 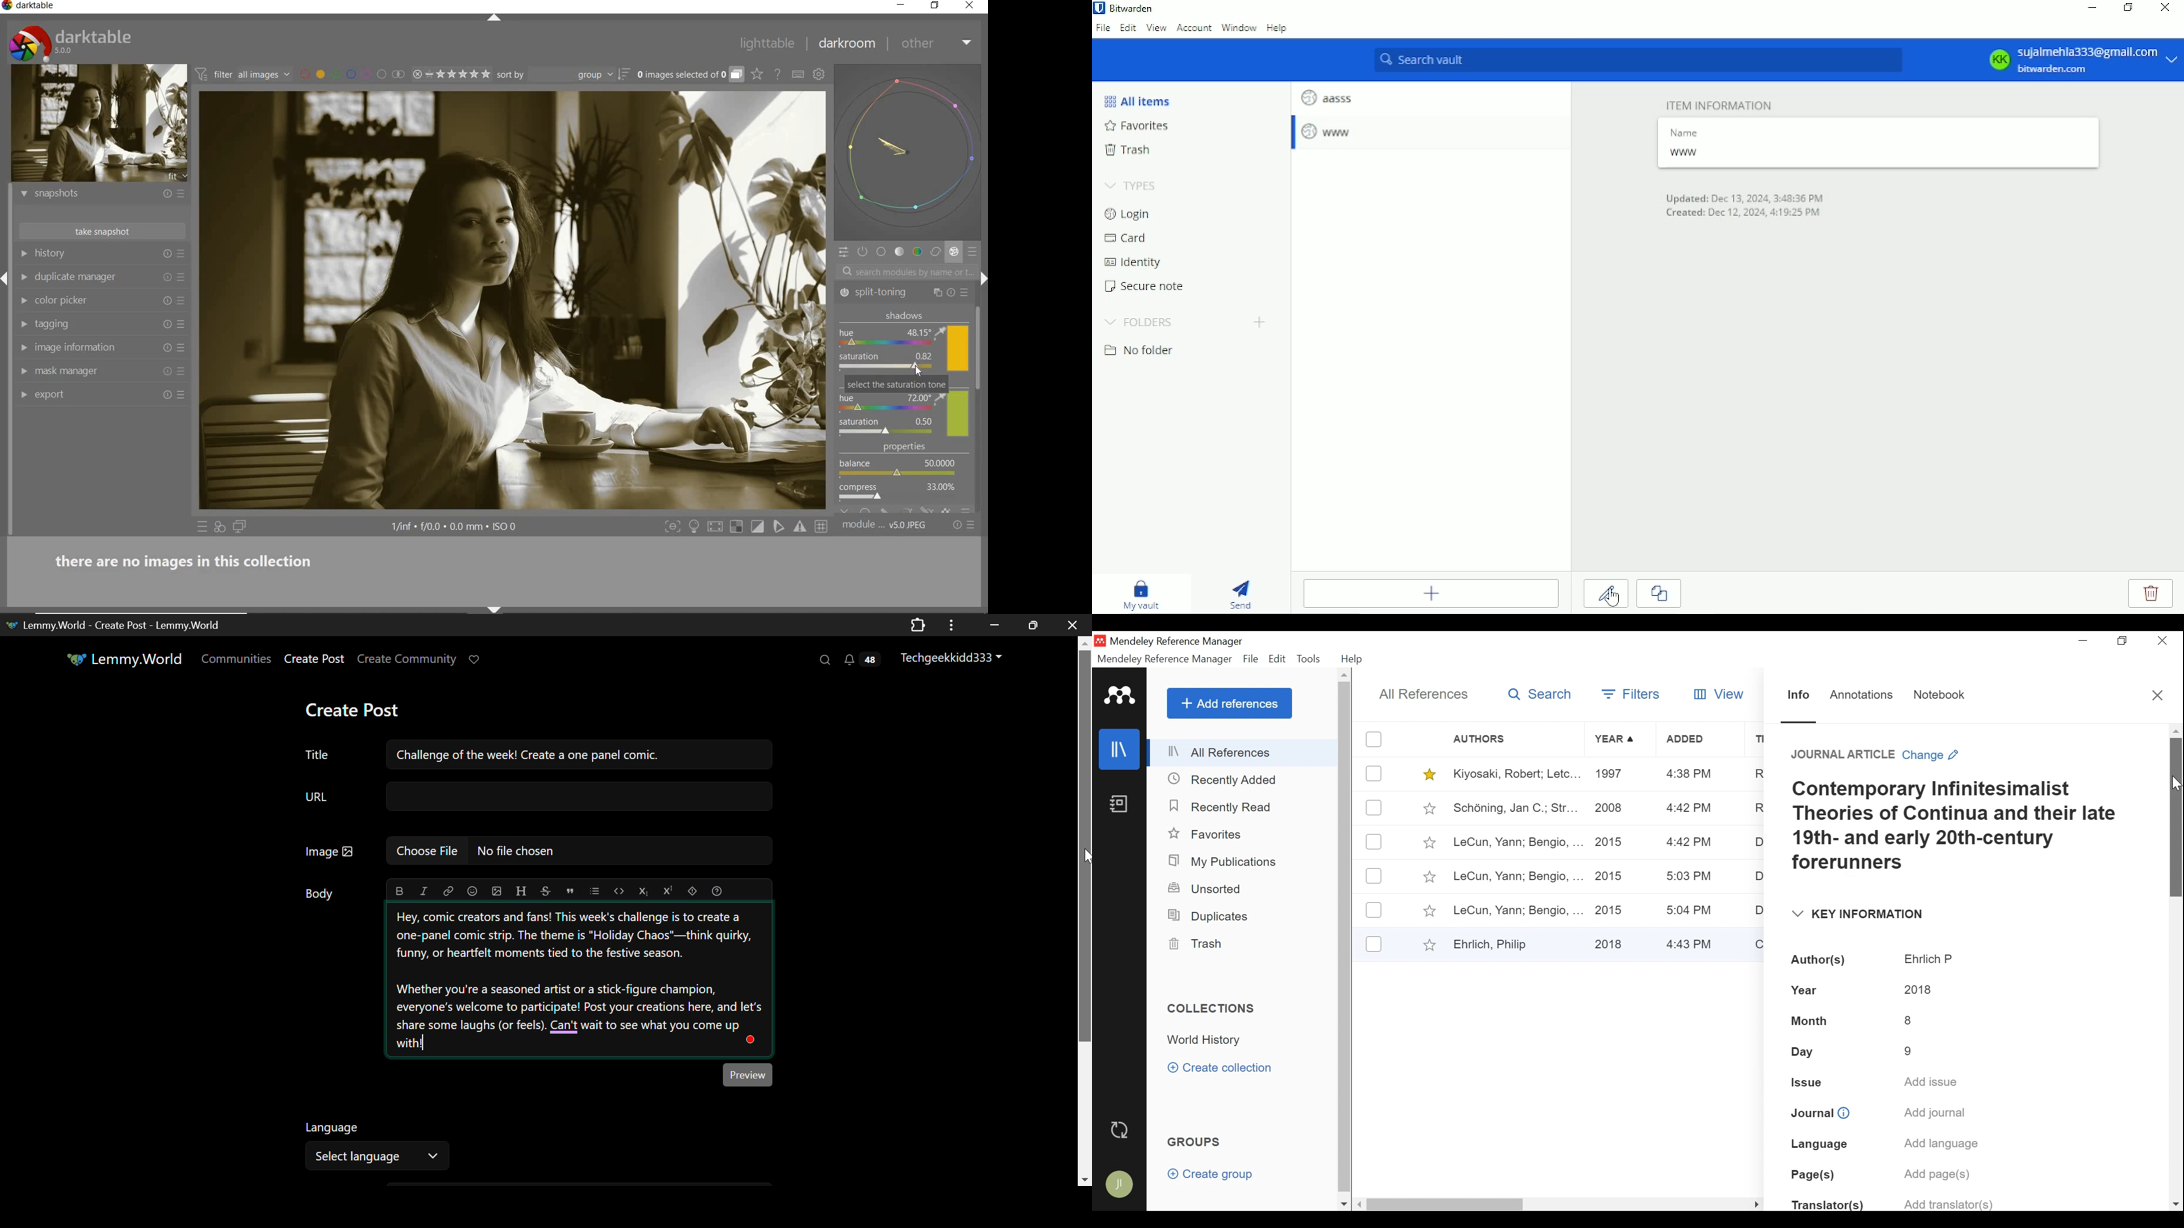 I want to click on split-toning, so click(x=886, y=292).